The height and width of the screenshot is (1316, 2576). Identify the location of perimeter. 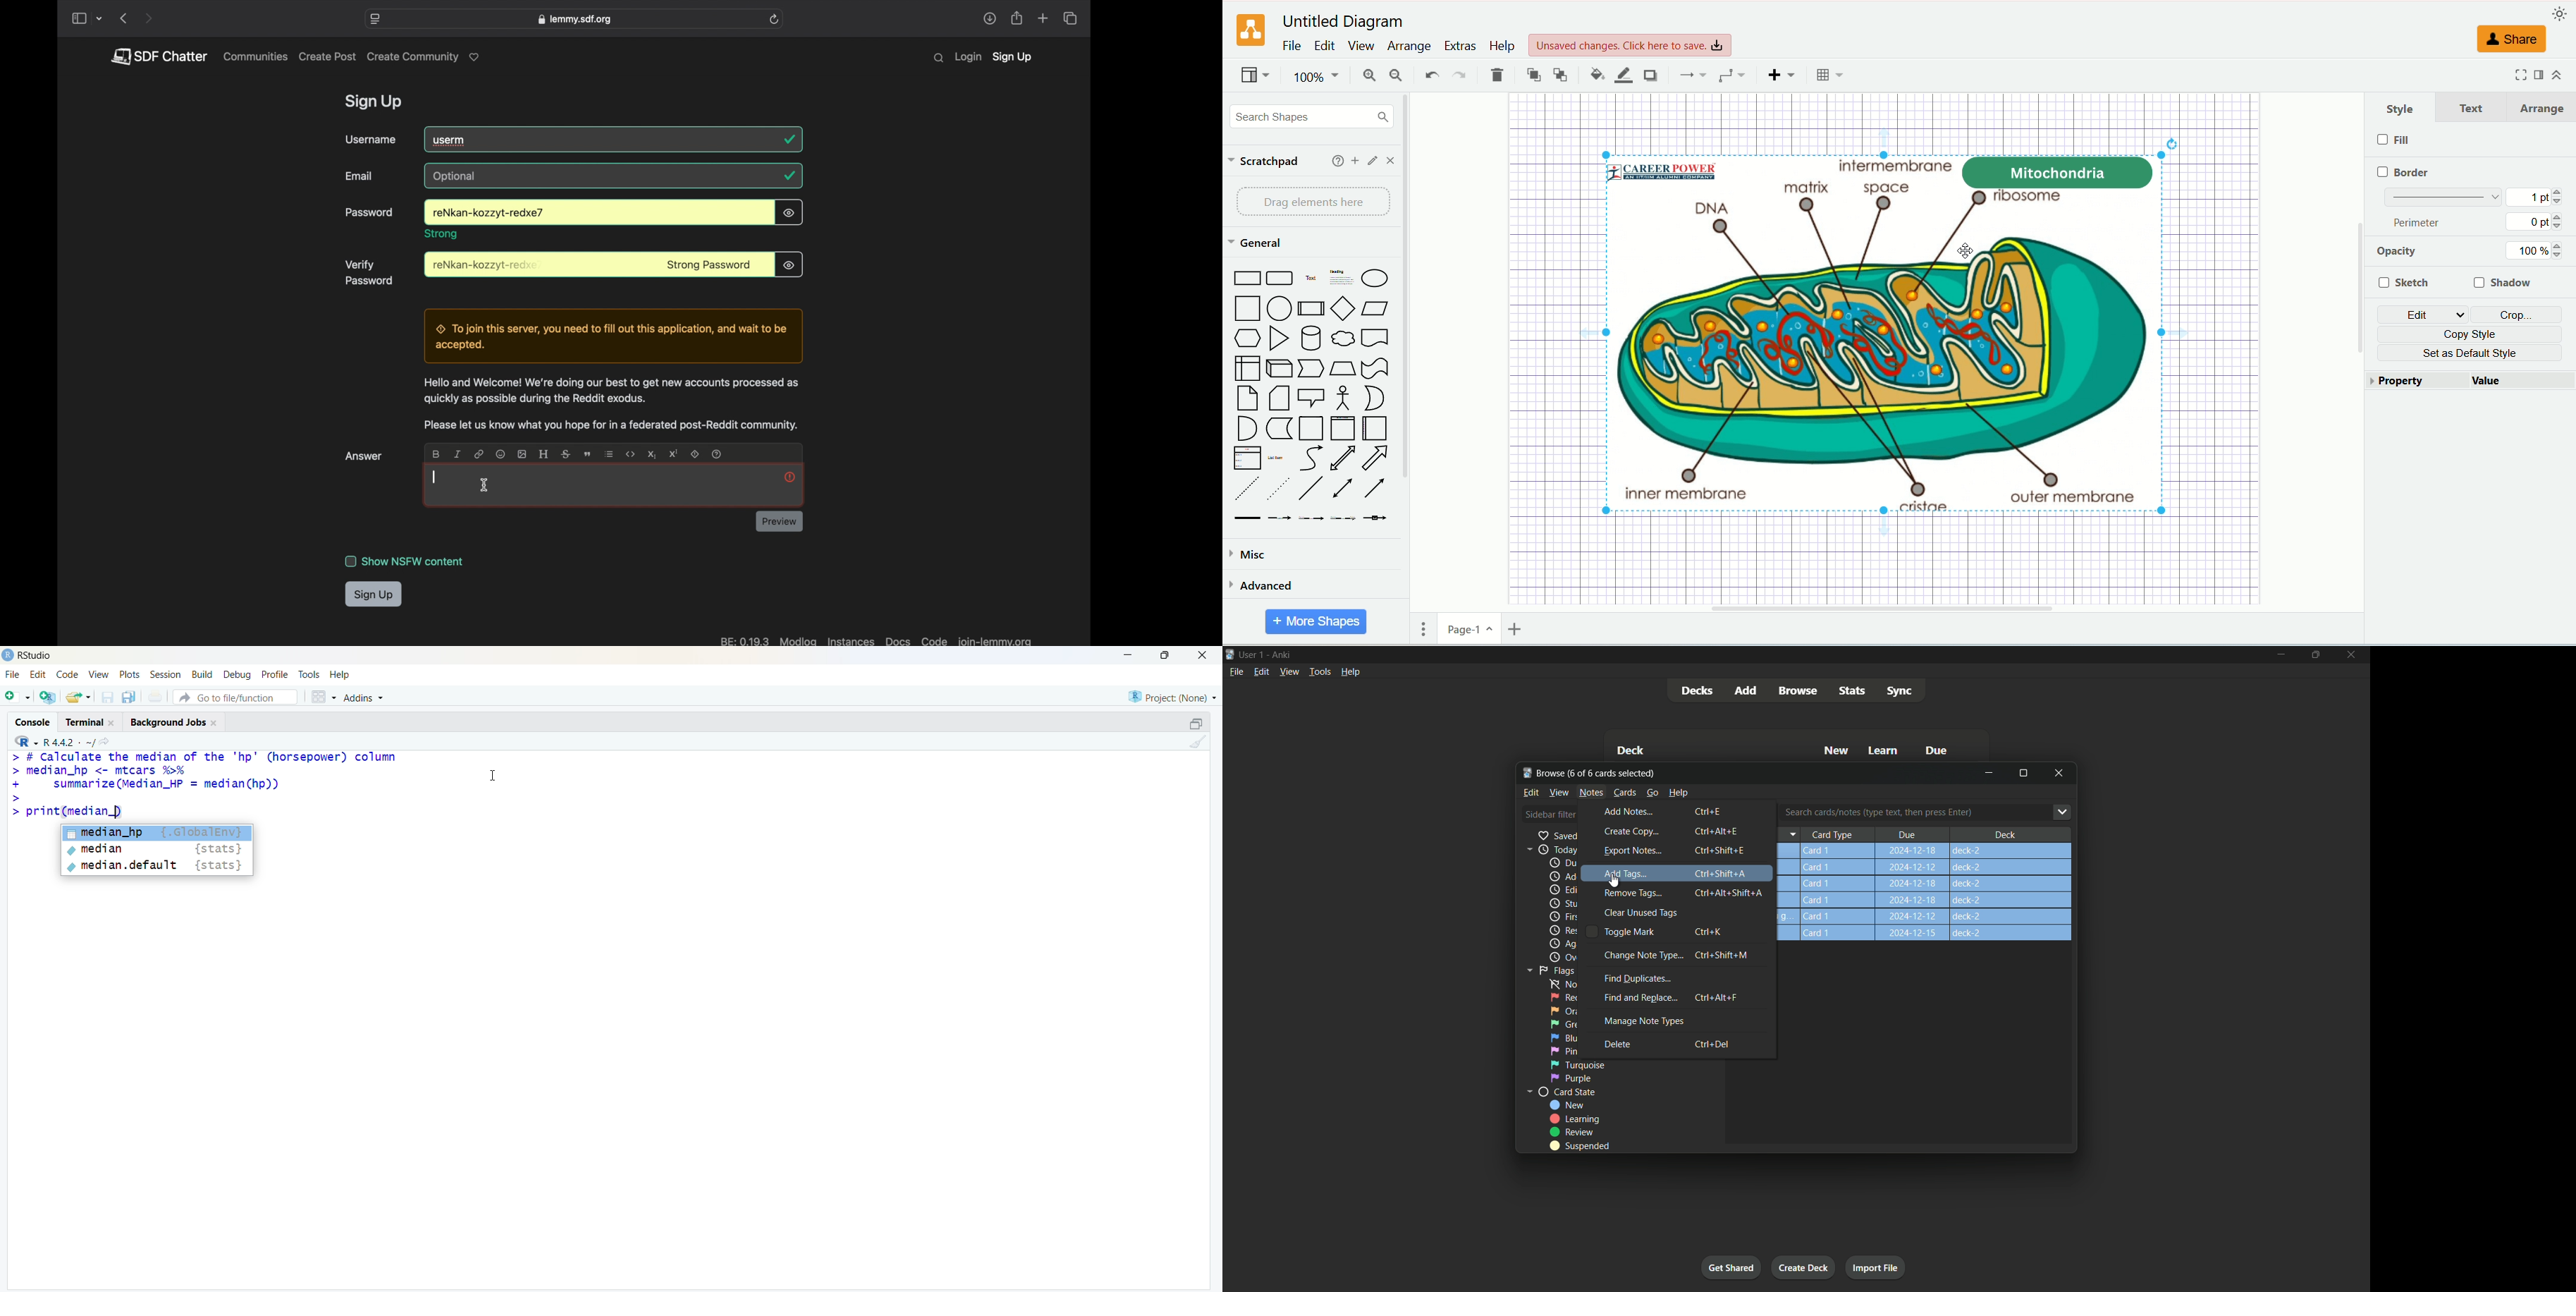
(2422, 224).